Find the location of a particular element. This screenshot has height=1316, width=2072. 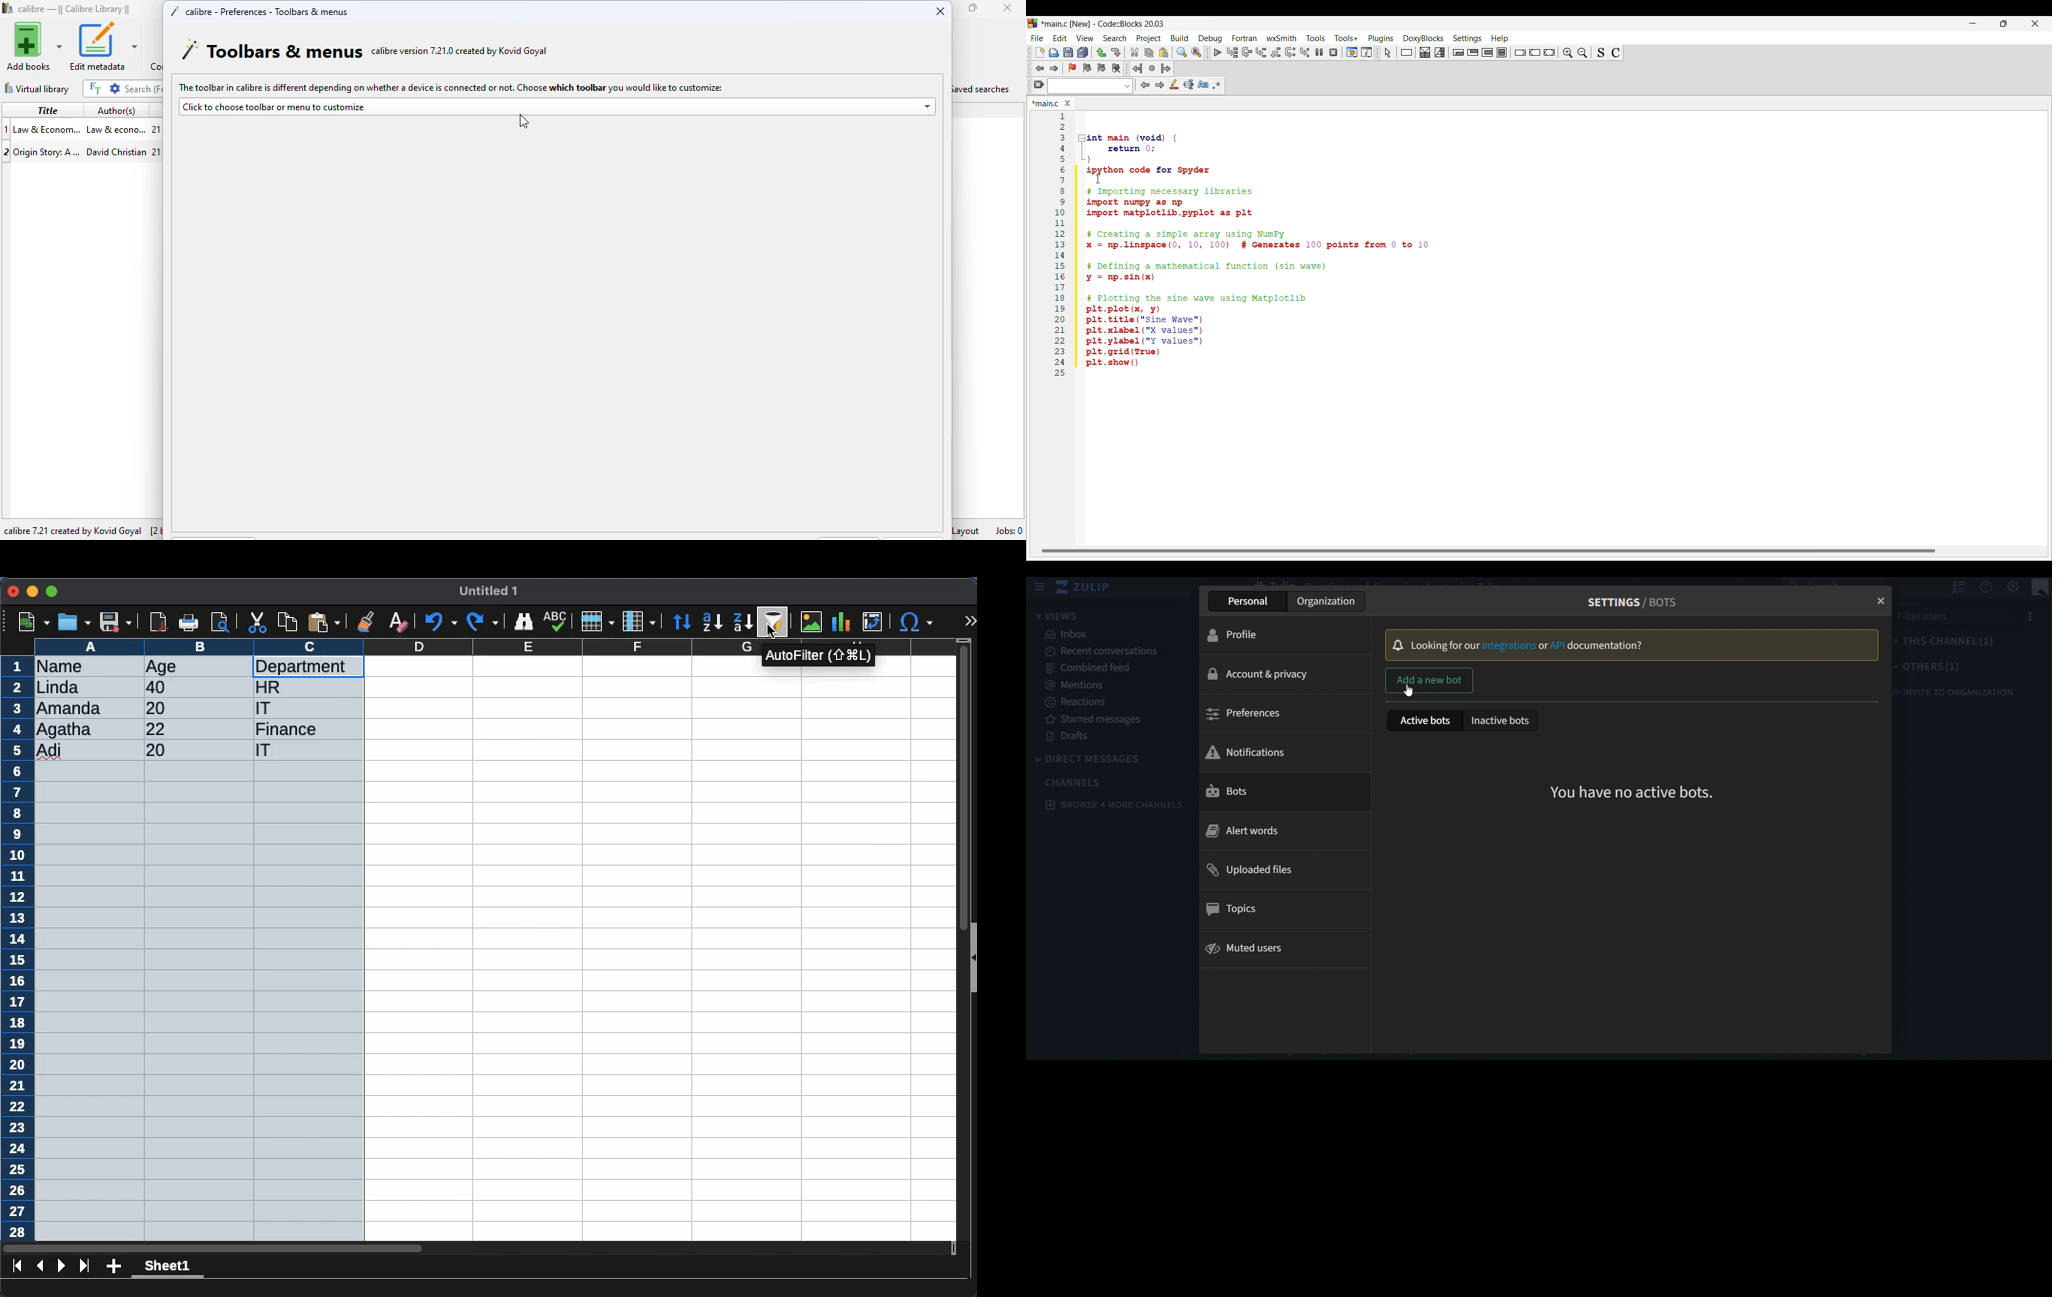

saved searches is located at coordinates (983, 88).